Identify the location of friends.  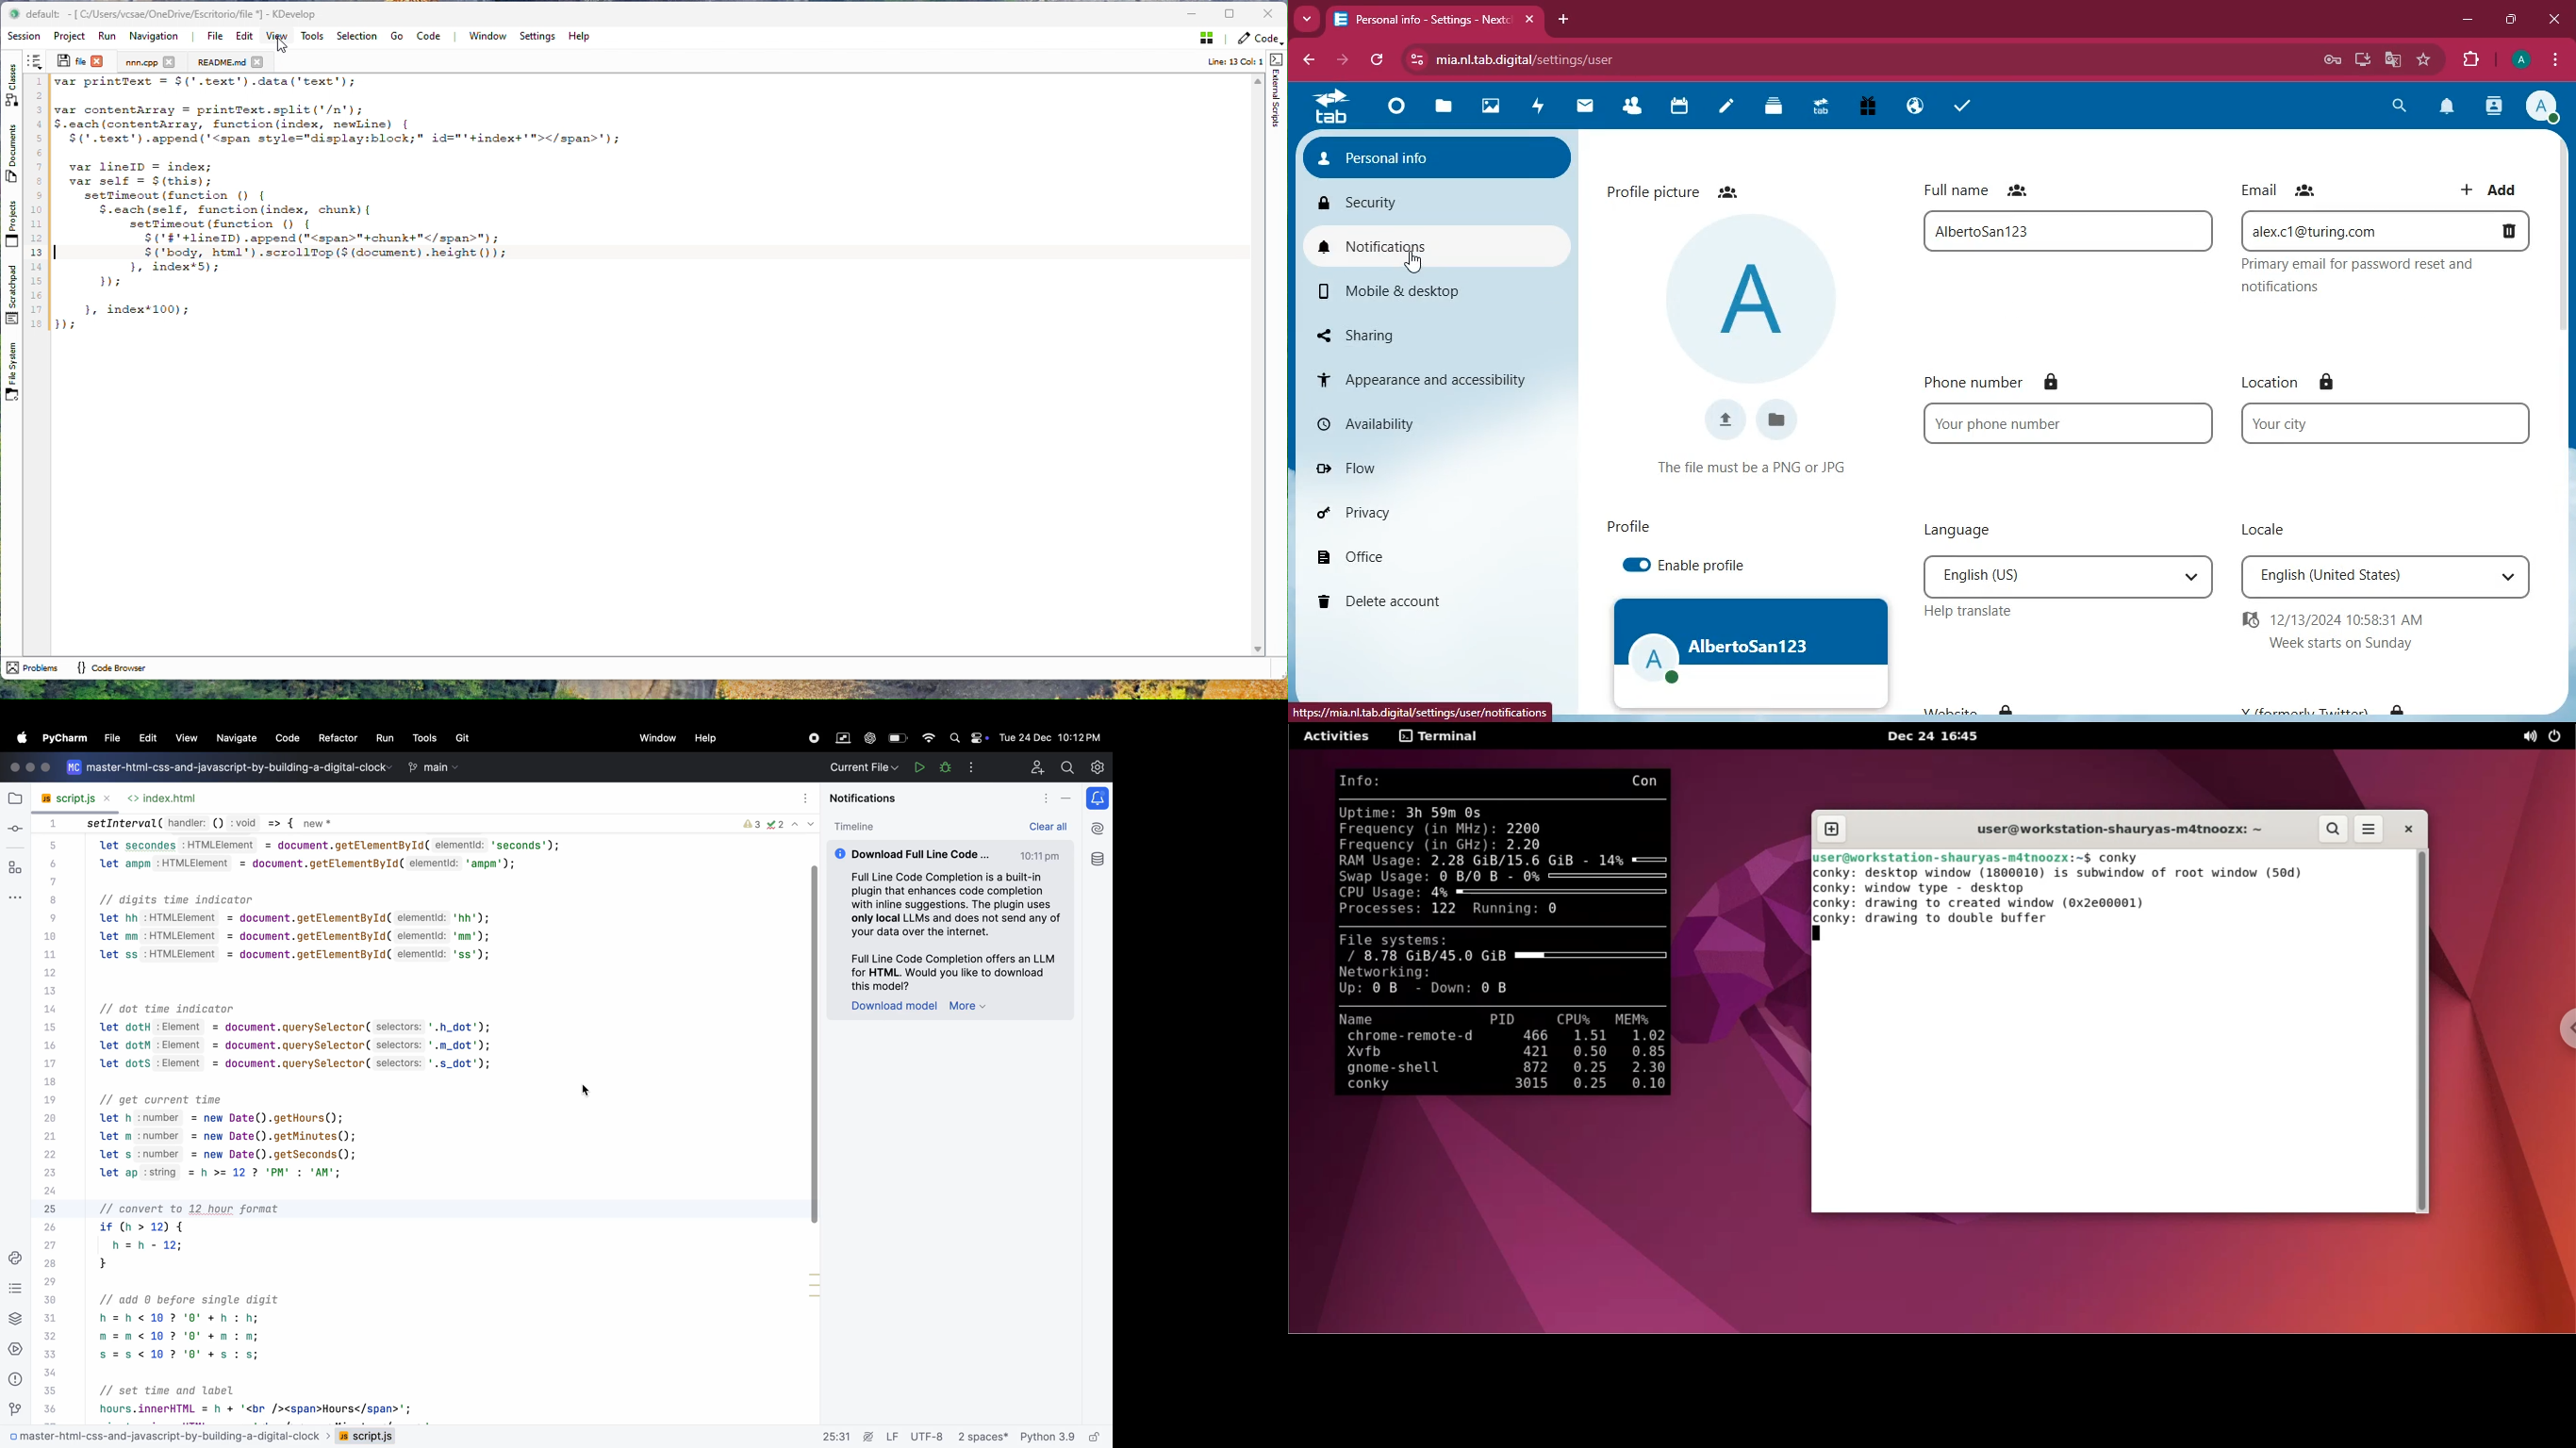
(2018, 189).